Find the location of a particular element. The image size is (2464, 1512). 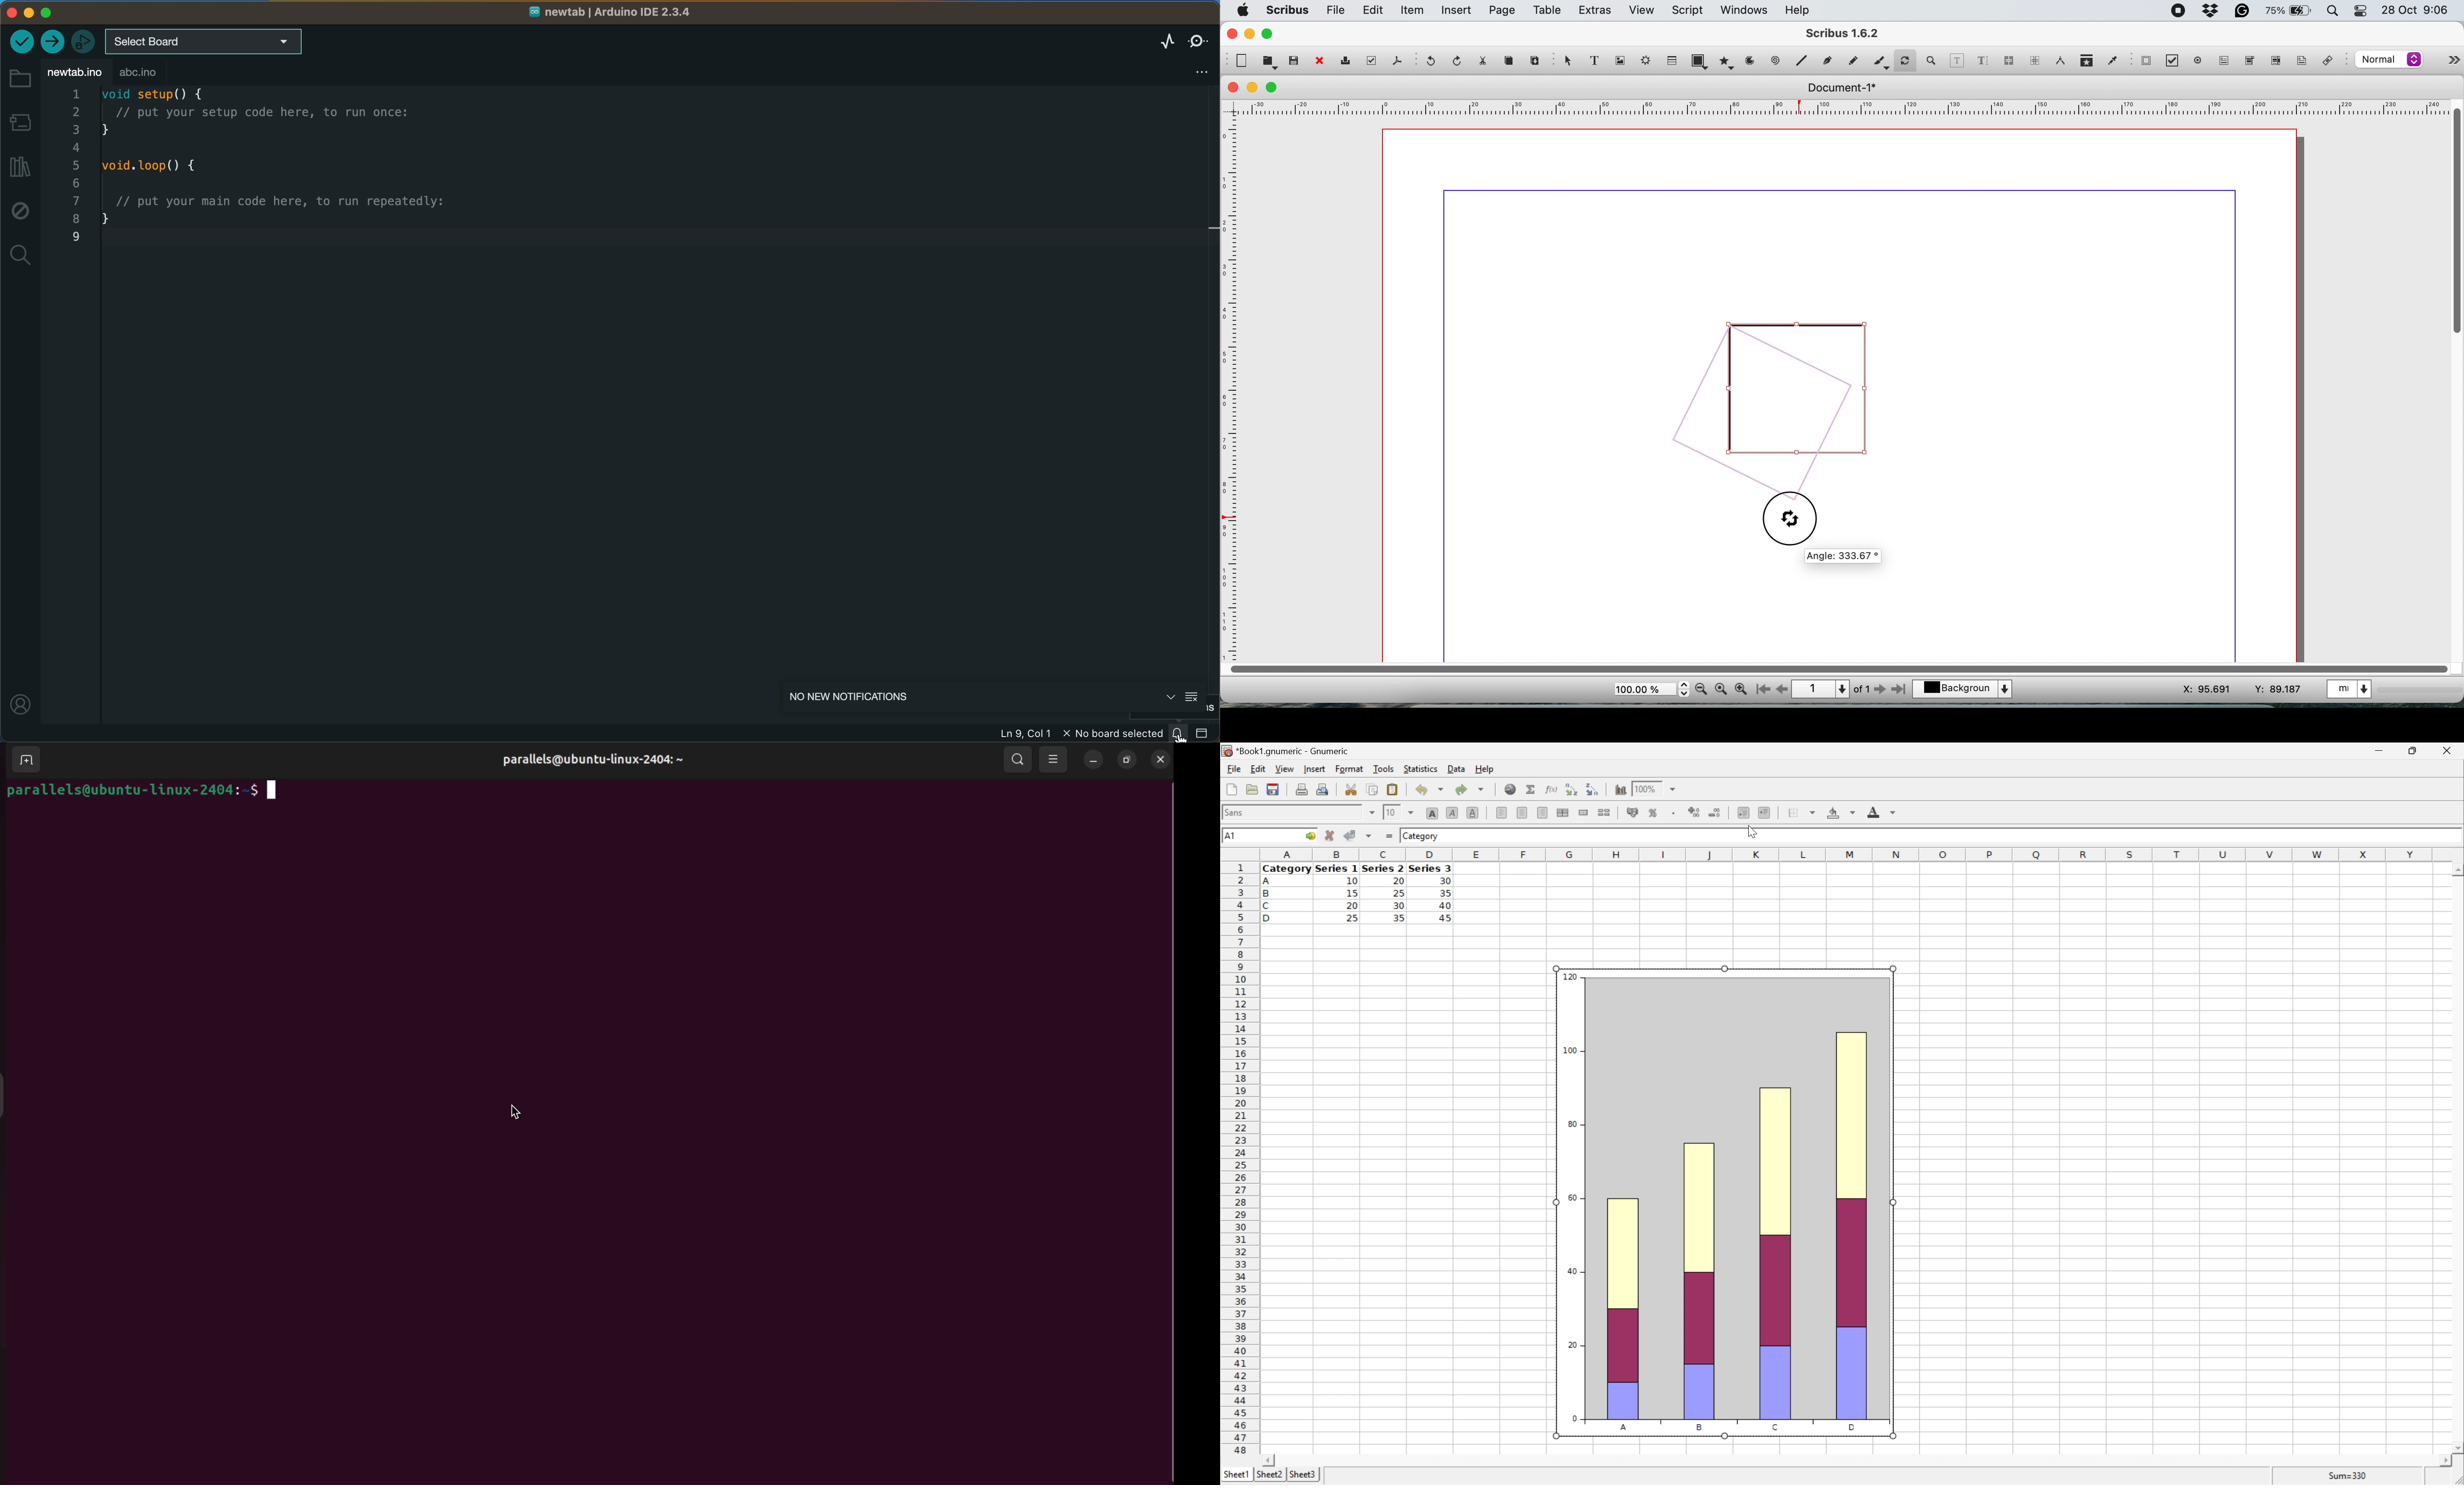

cursor is located at coordinates (1785, 518).